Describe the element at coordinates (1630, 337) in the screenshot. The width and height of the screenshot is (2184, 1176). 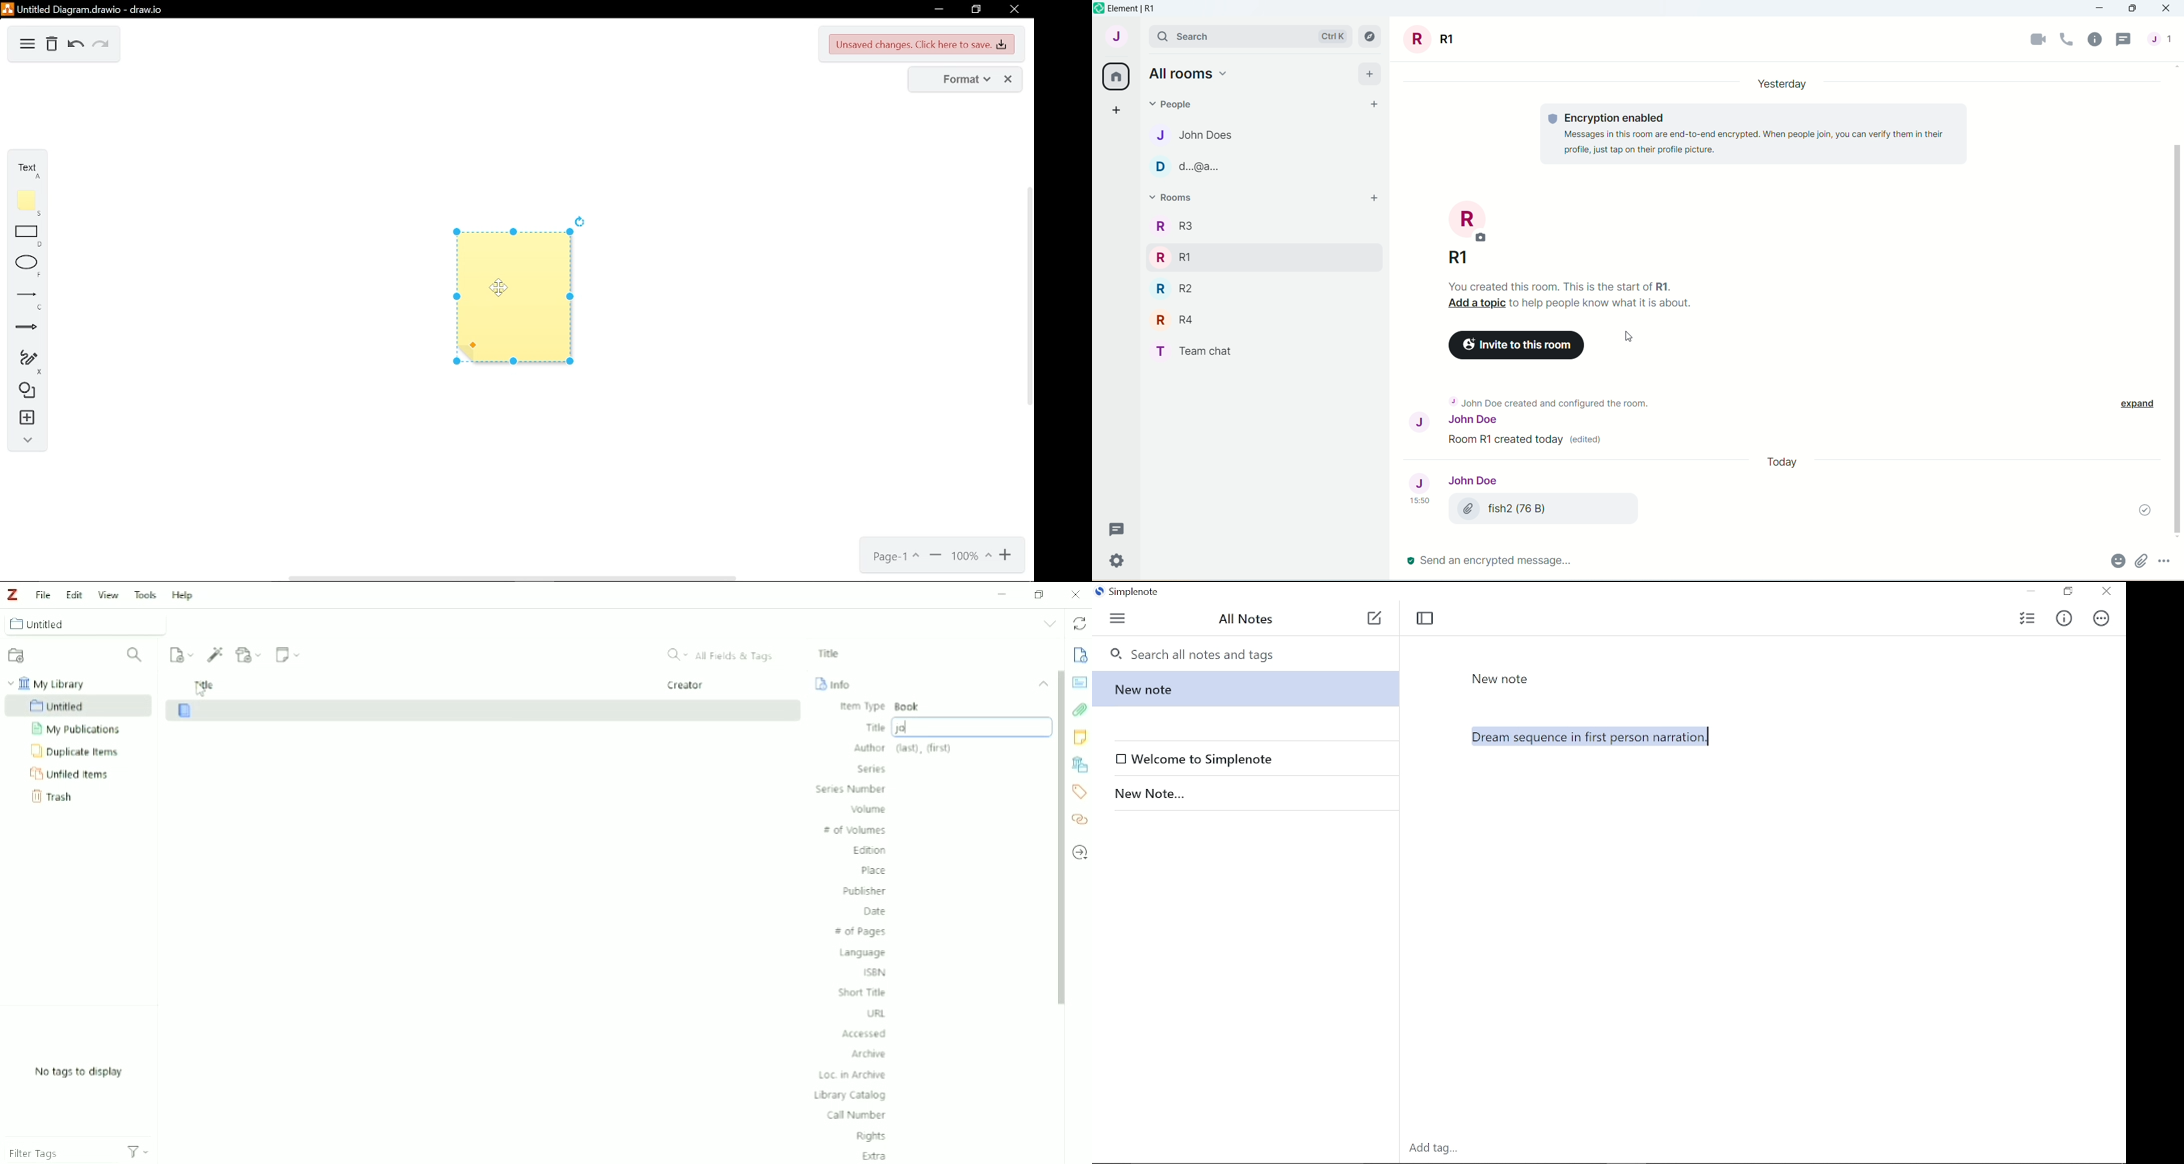
I see `Cursor` at that location.